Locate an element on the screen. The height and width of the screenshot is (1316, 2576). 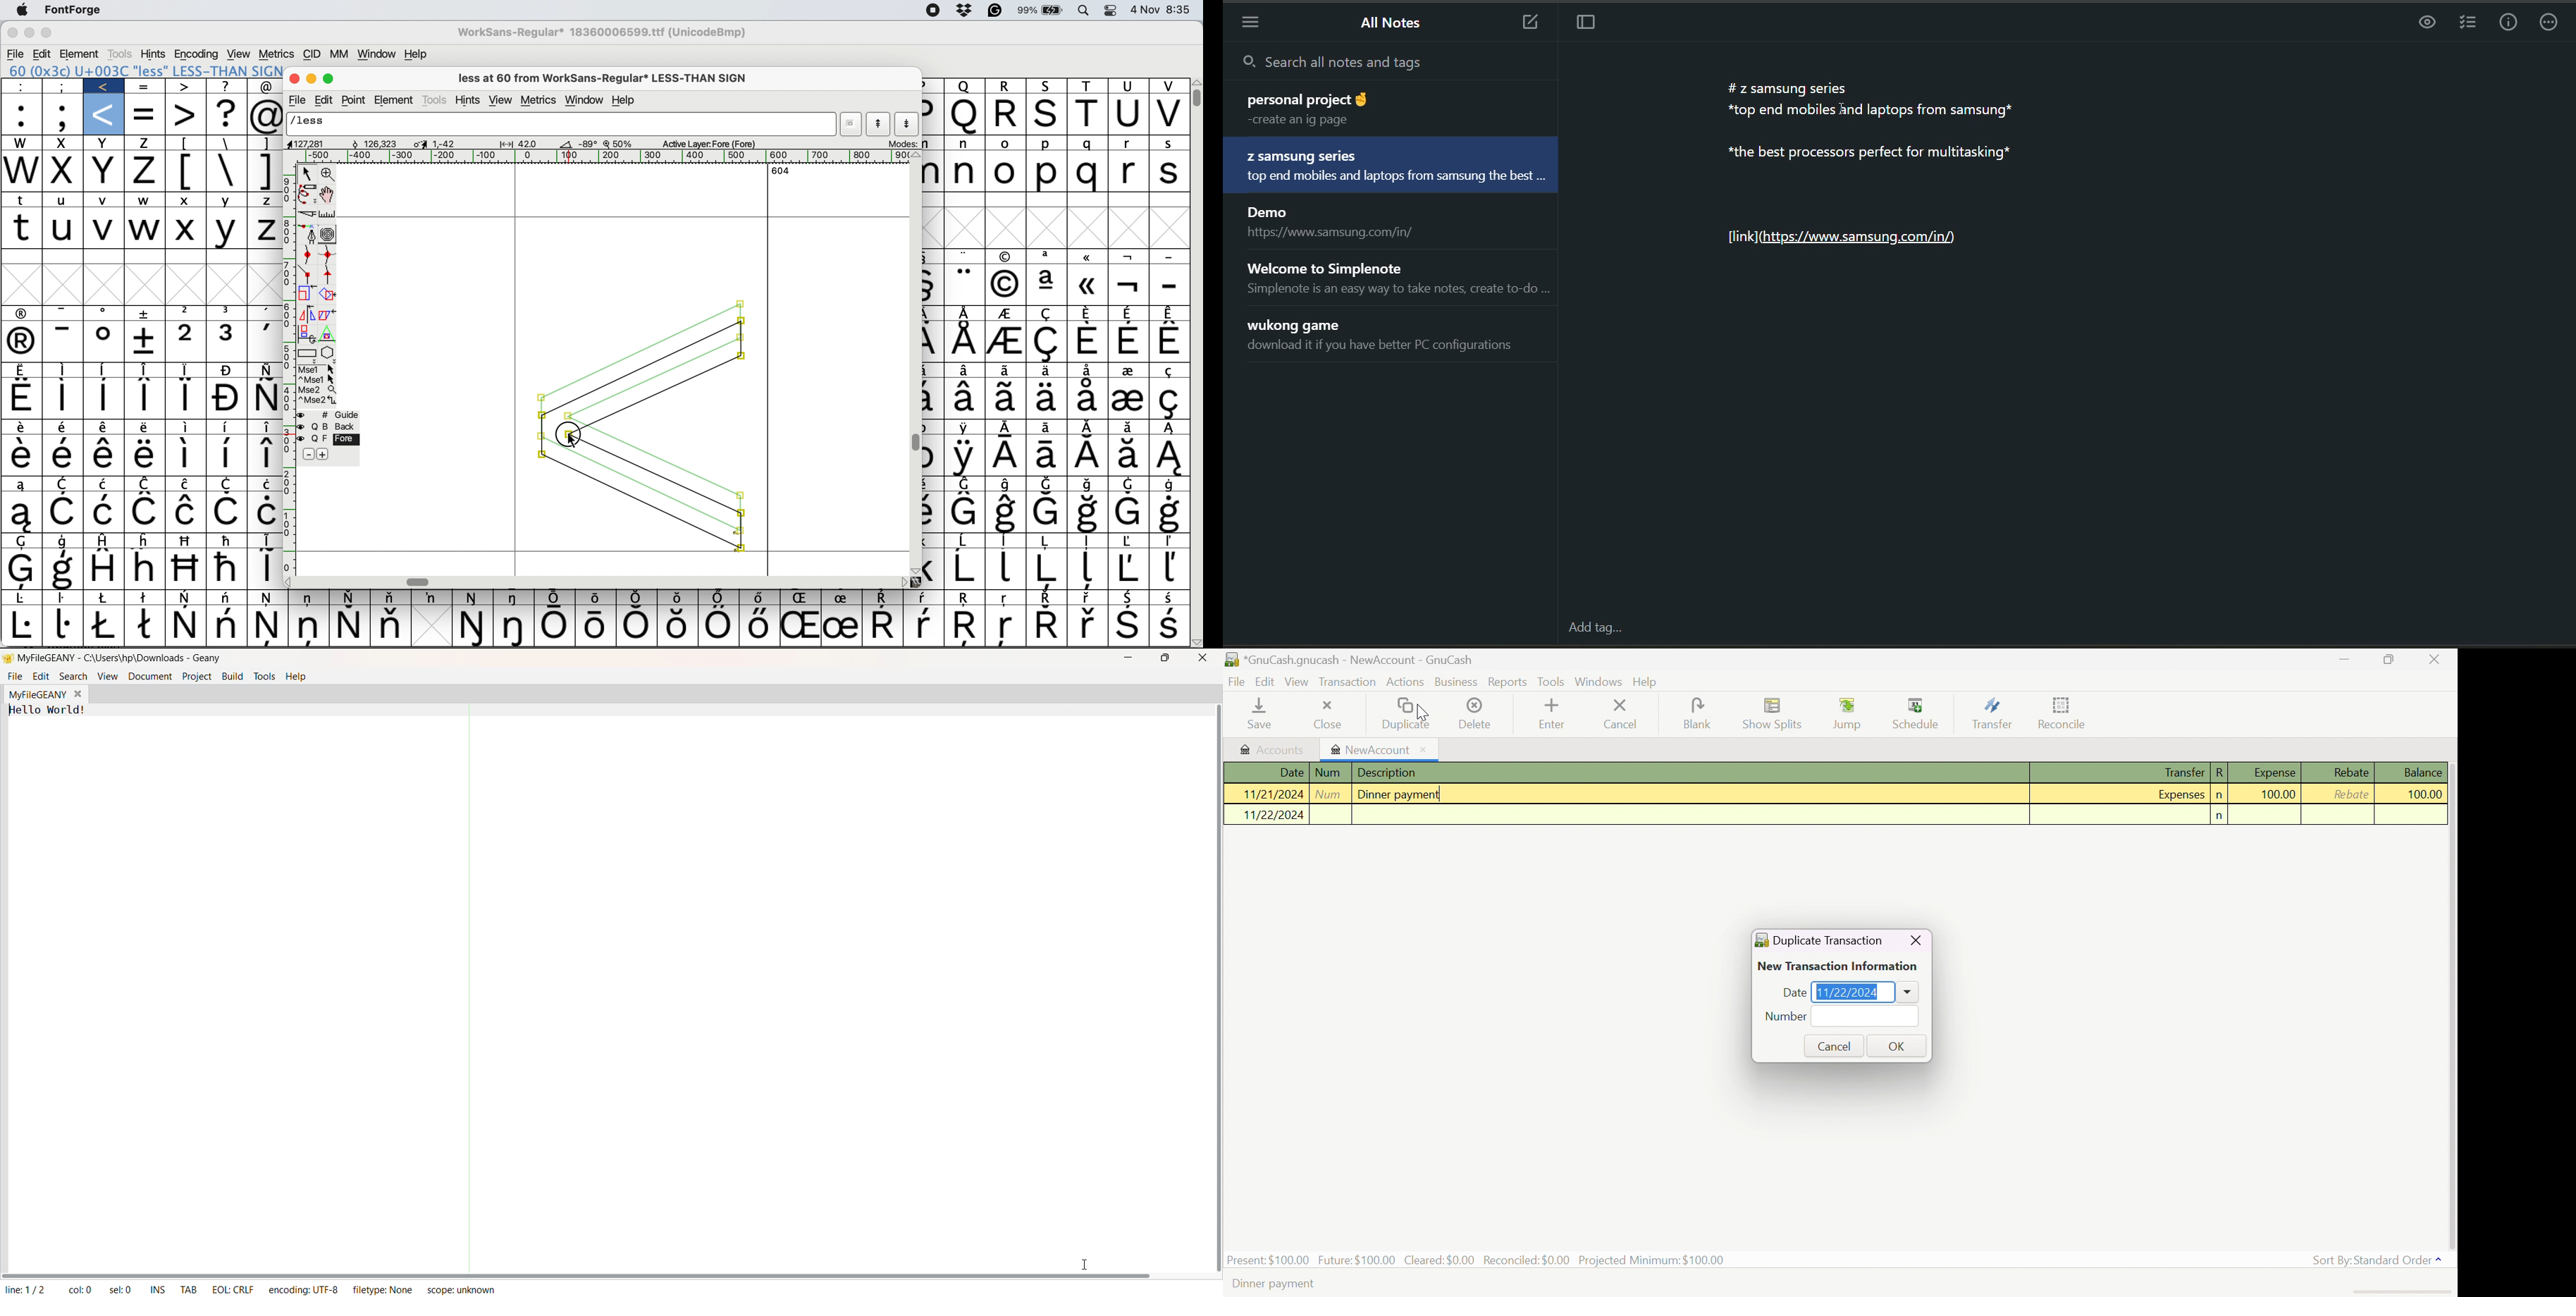
Delete is located at coordinates (1476, 714).